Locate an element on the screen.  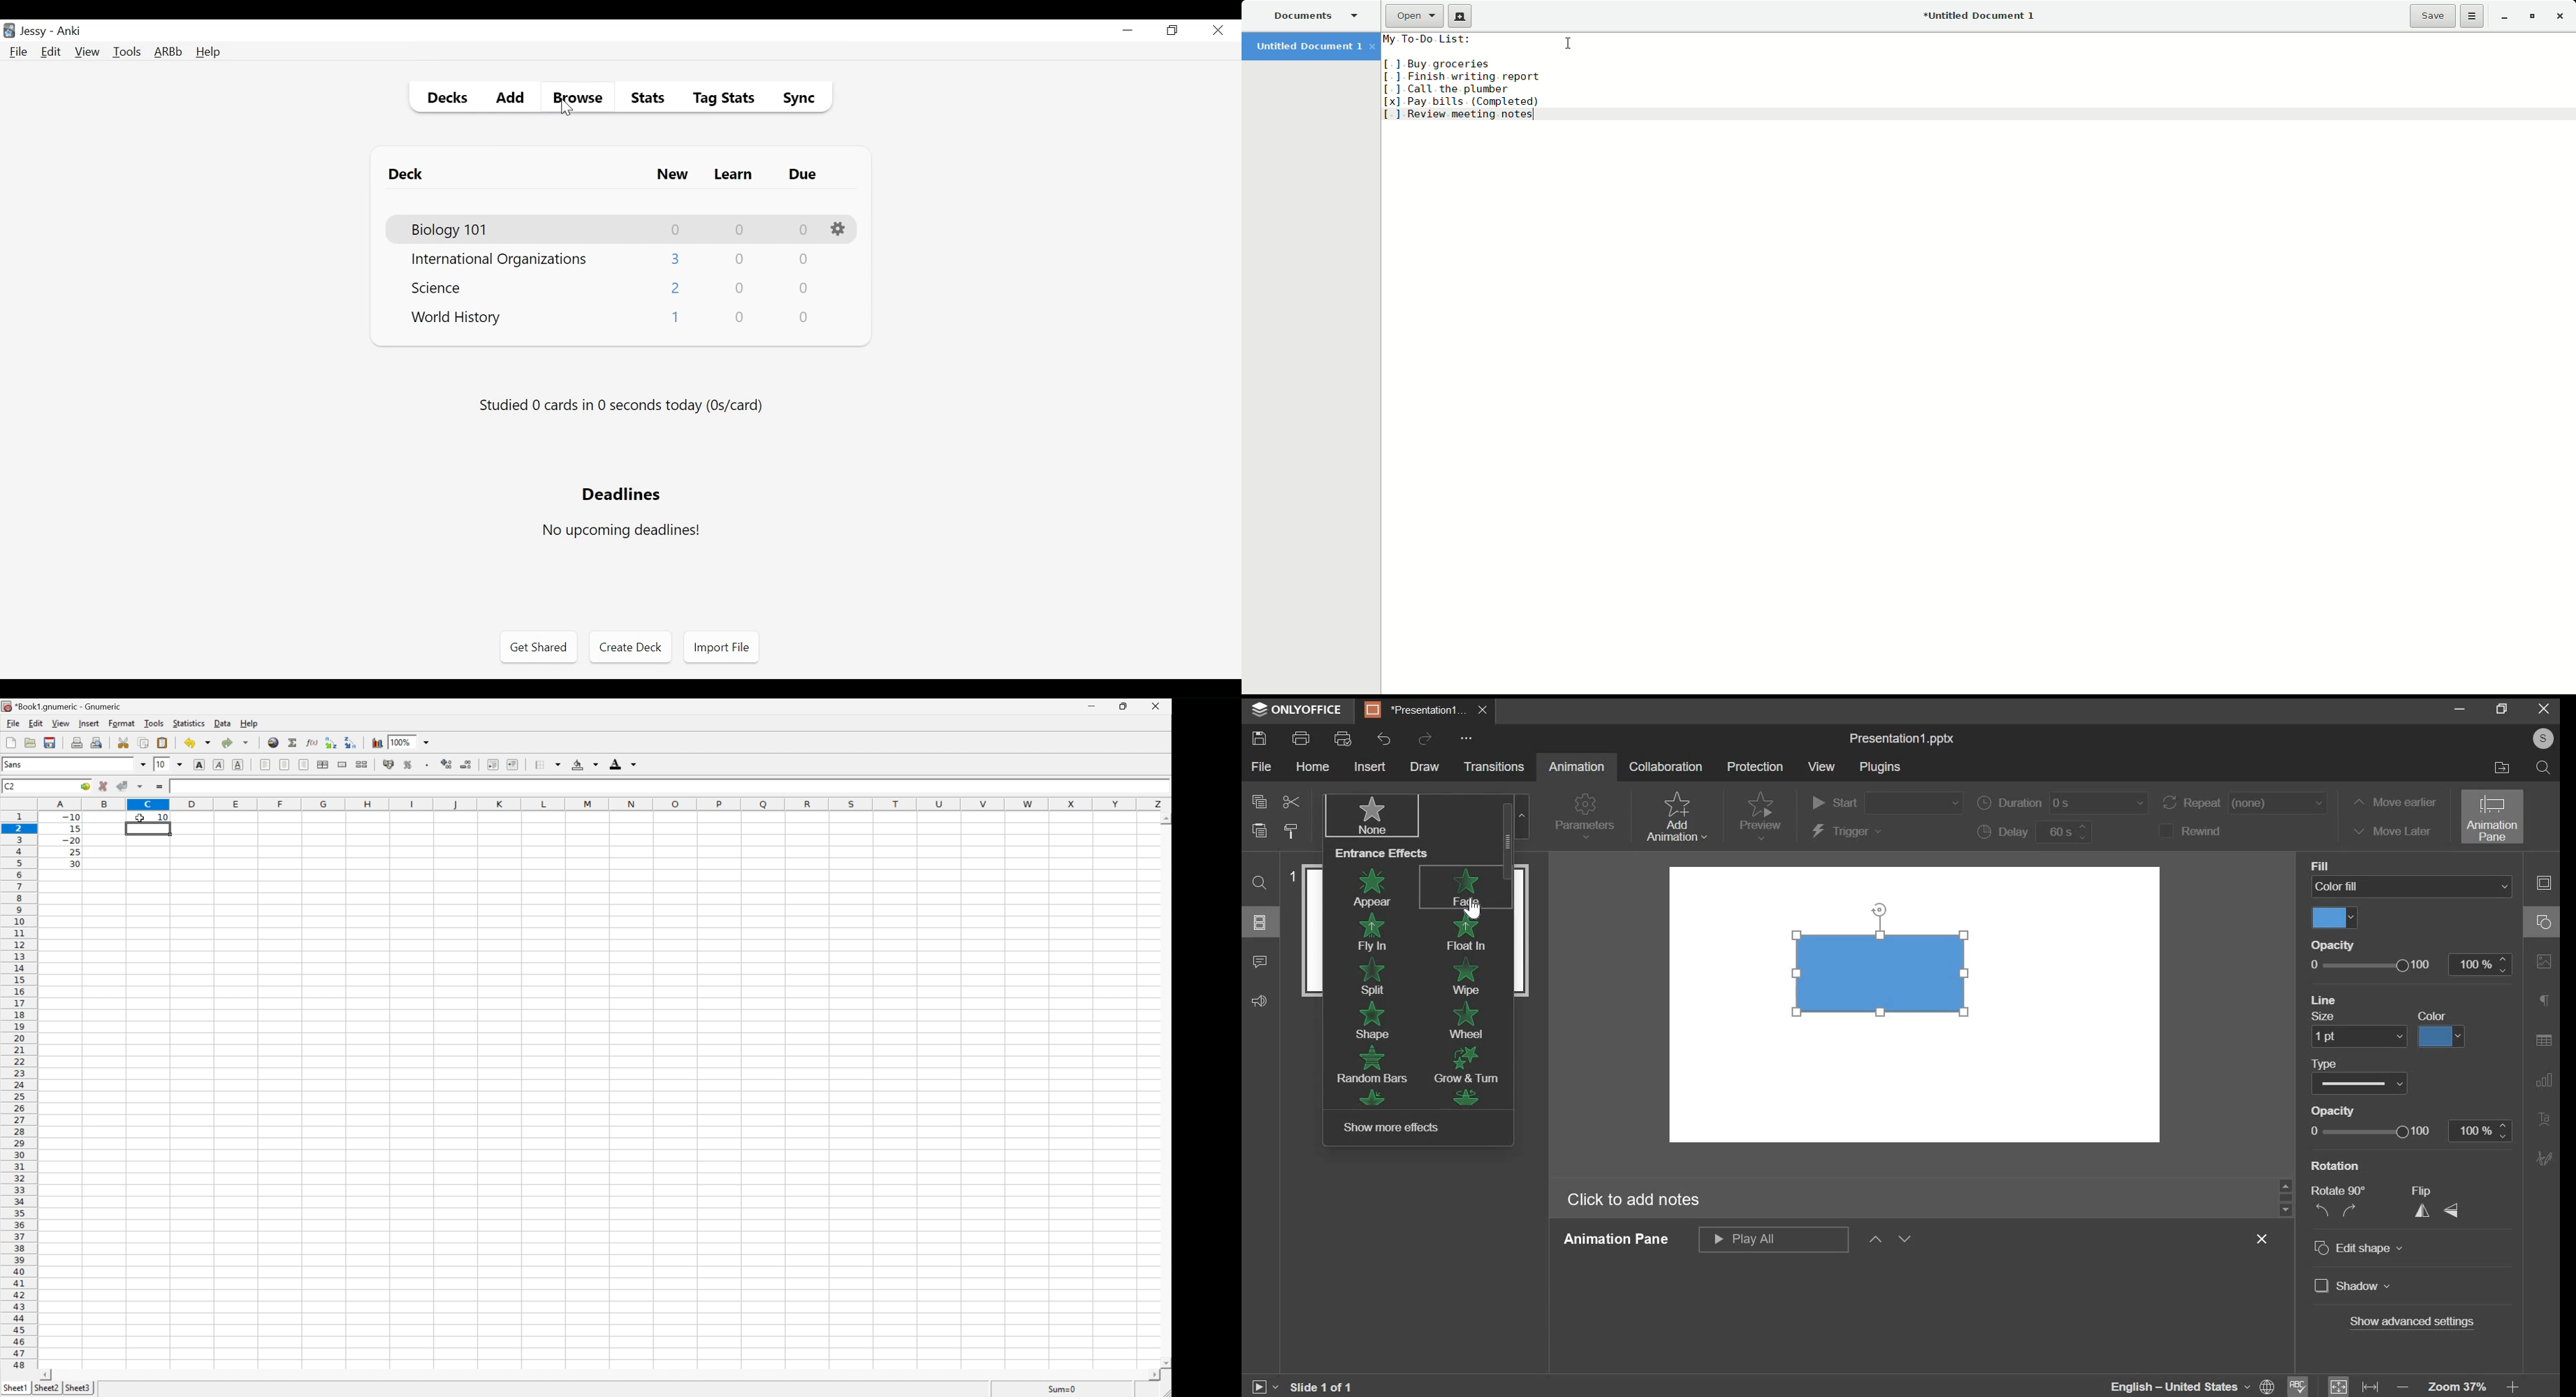
Column names is located at coordinates (605, 803).